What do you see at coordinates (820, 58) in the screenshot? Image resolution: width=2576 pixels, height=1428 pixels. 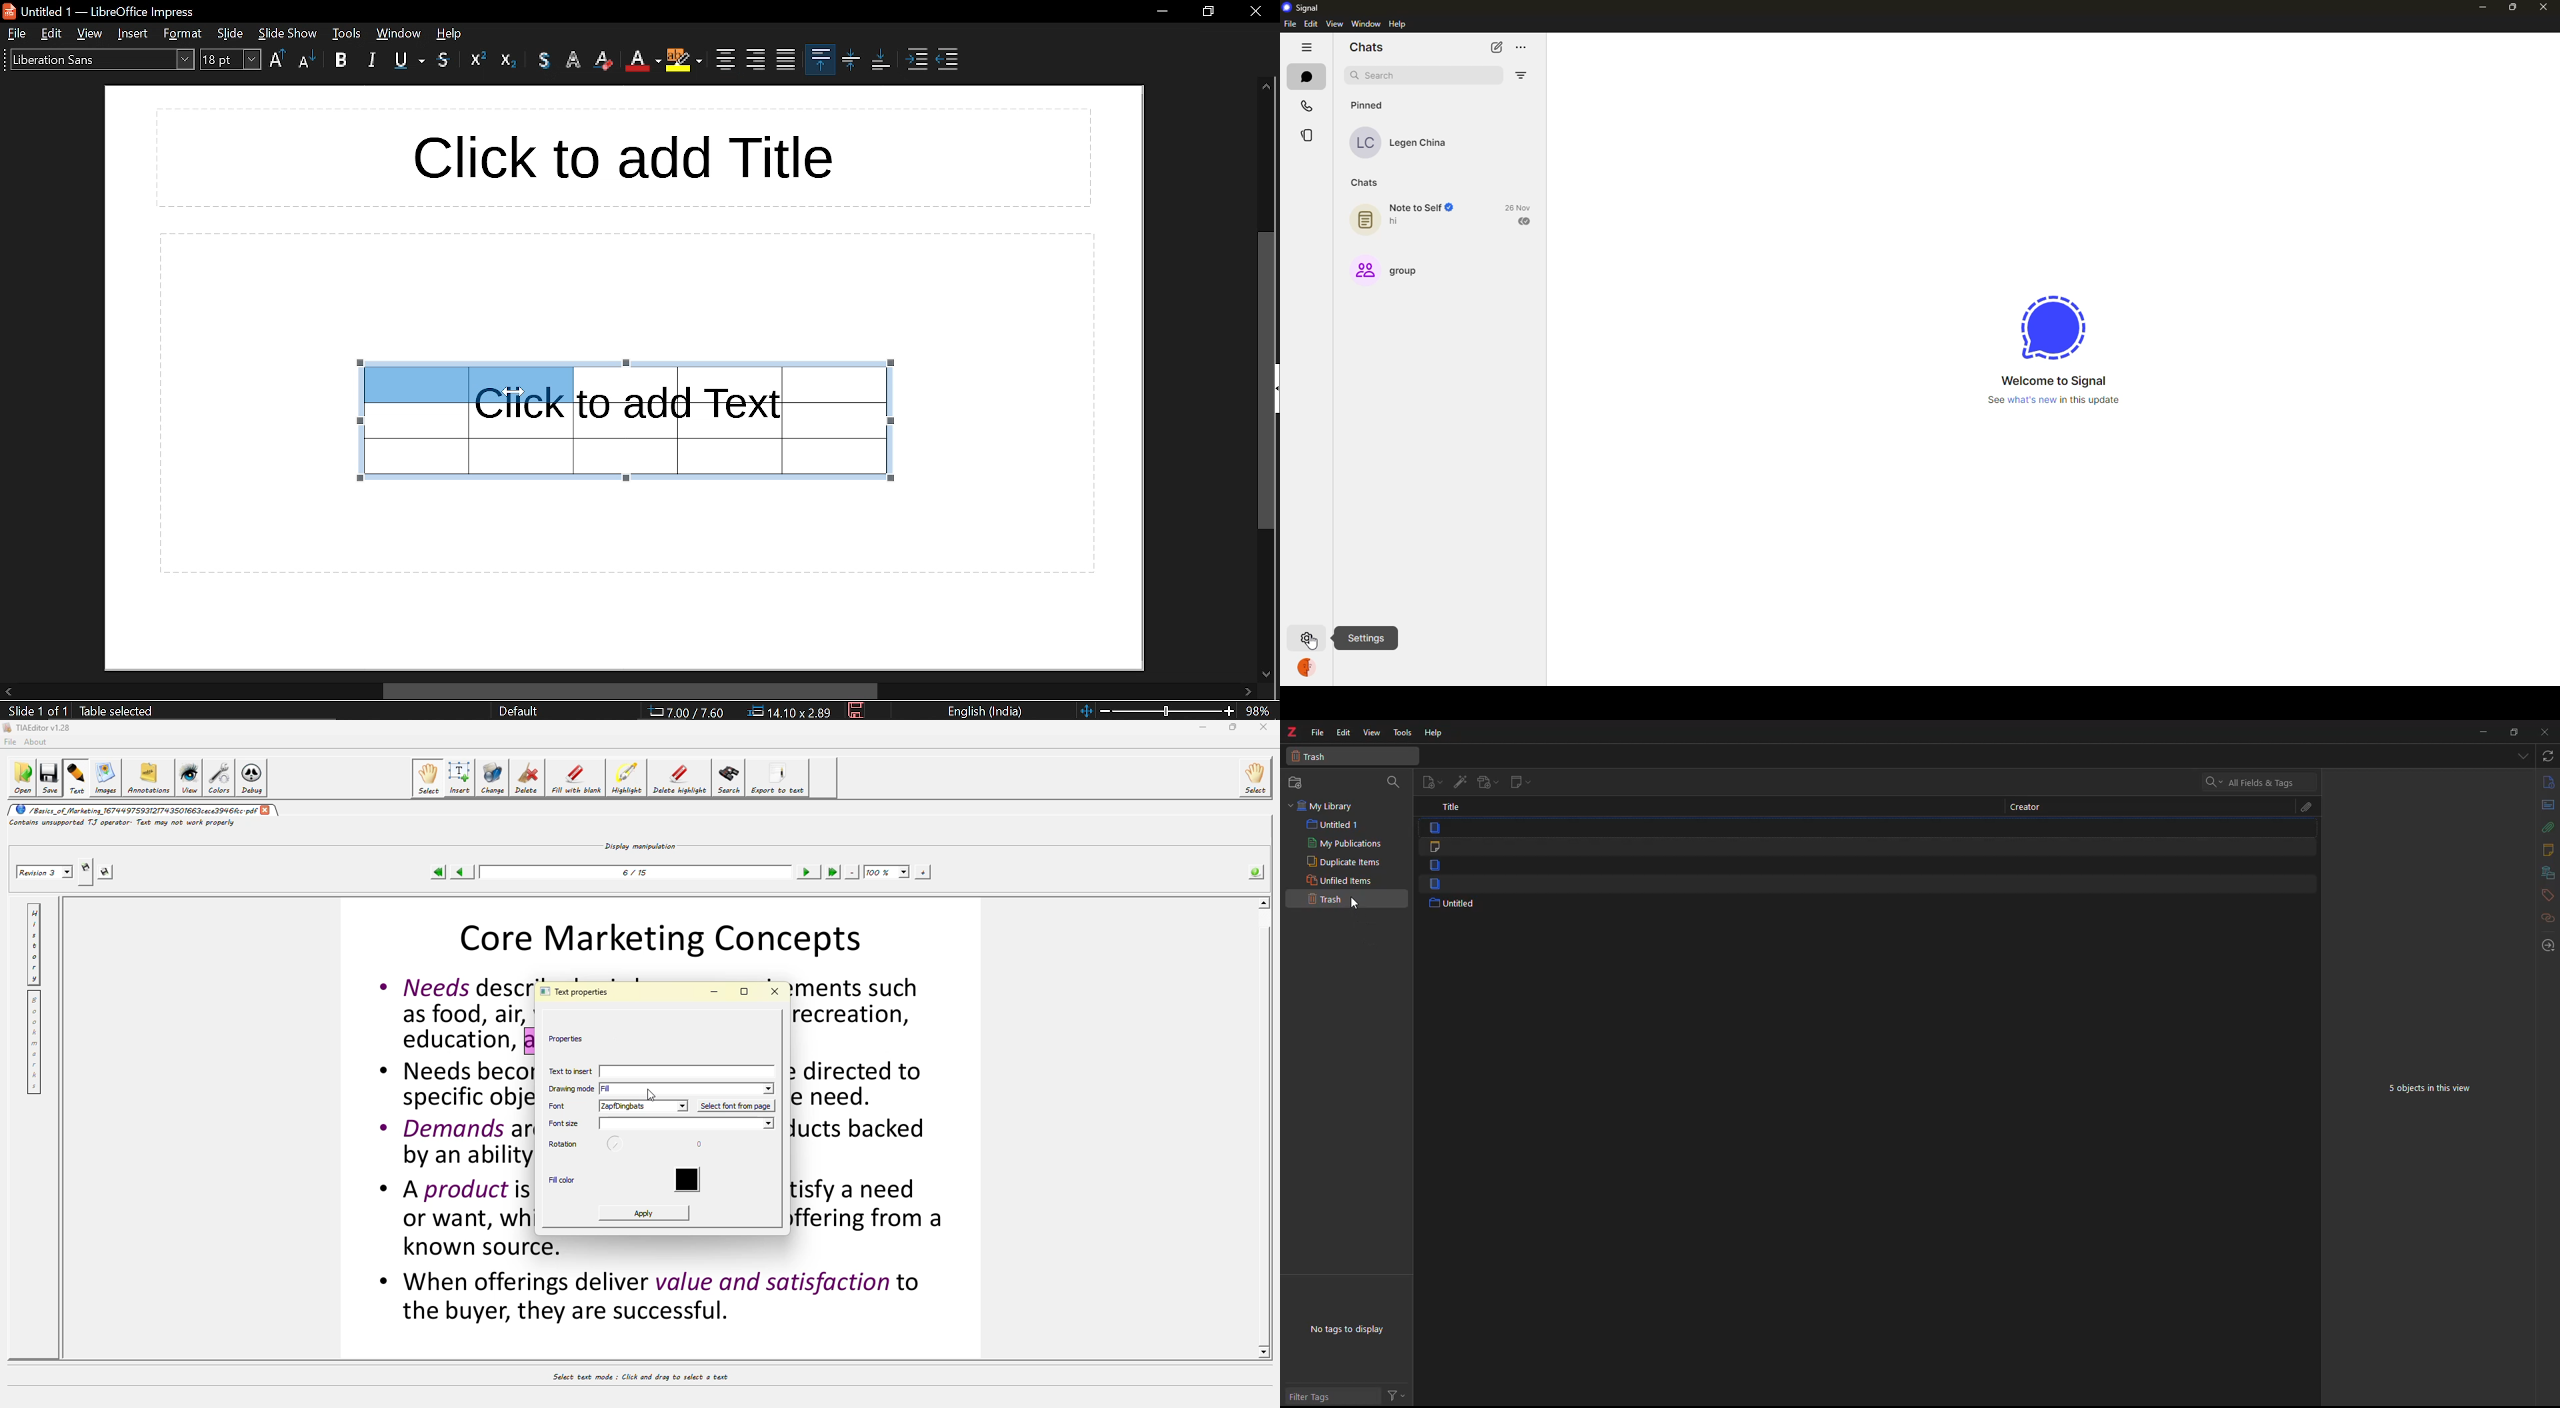 I see `align top` at bounding box center [820, 58].